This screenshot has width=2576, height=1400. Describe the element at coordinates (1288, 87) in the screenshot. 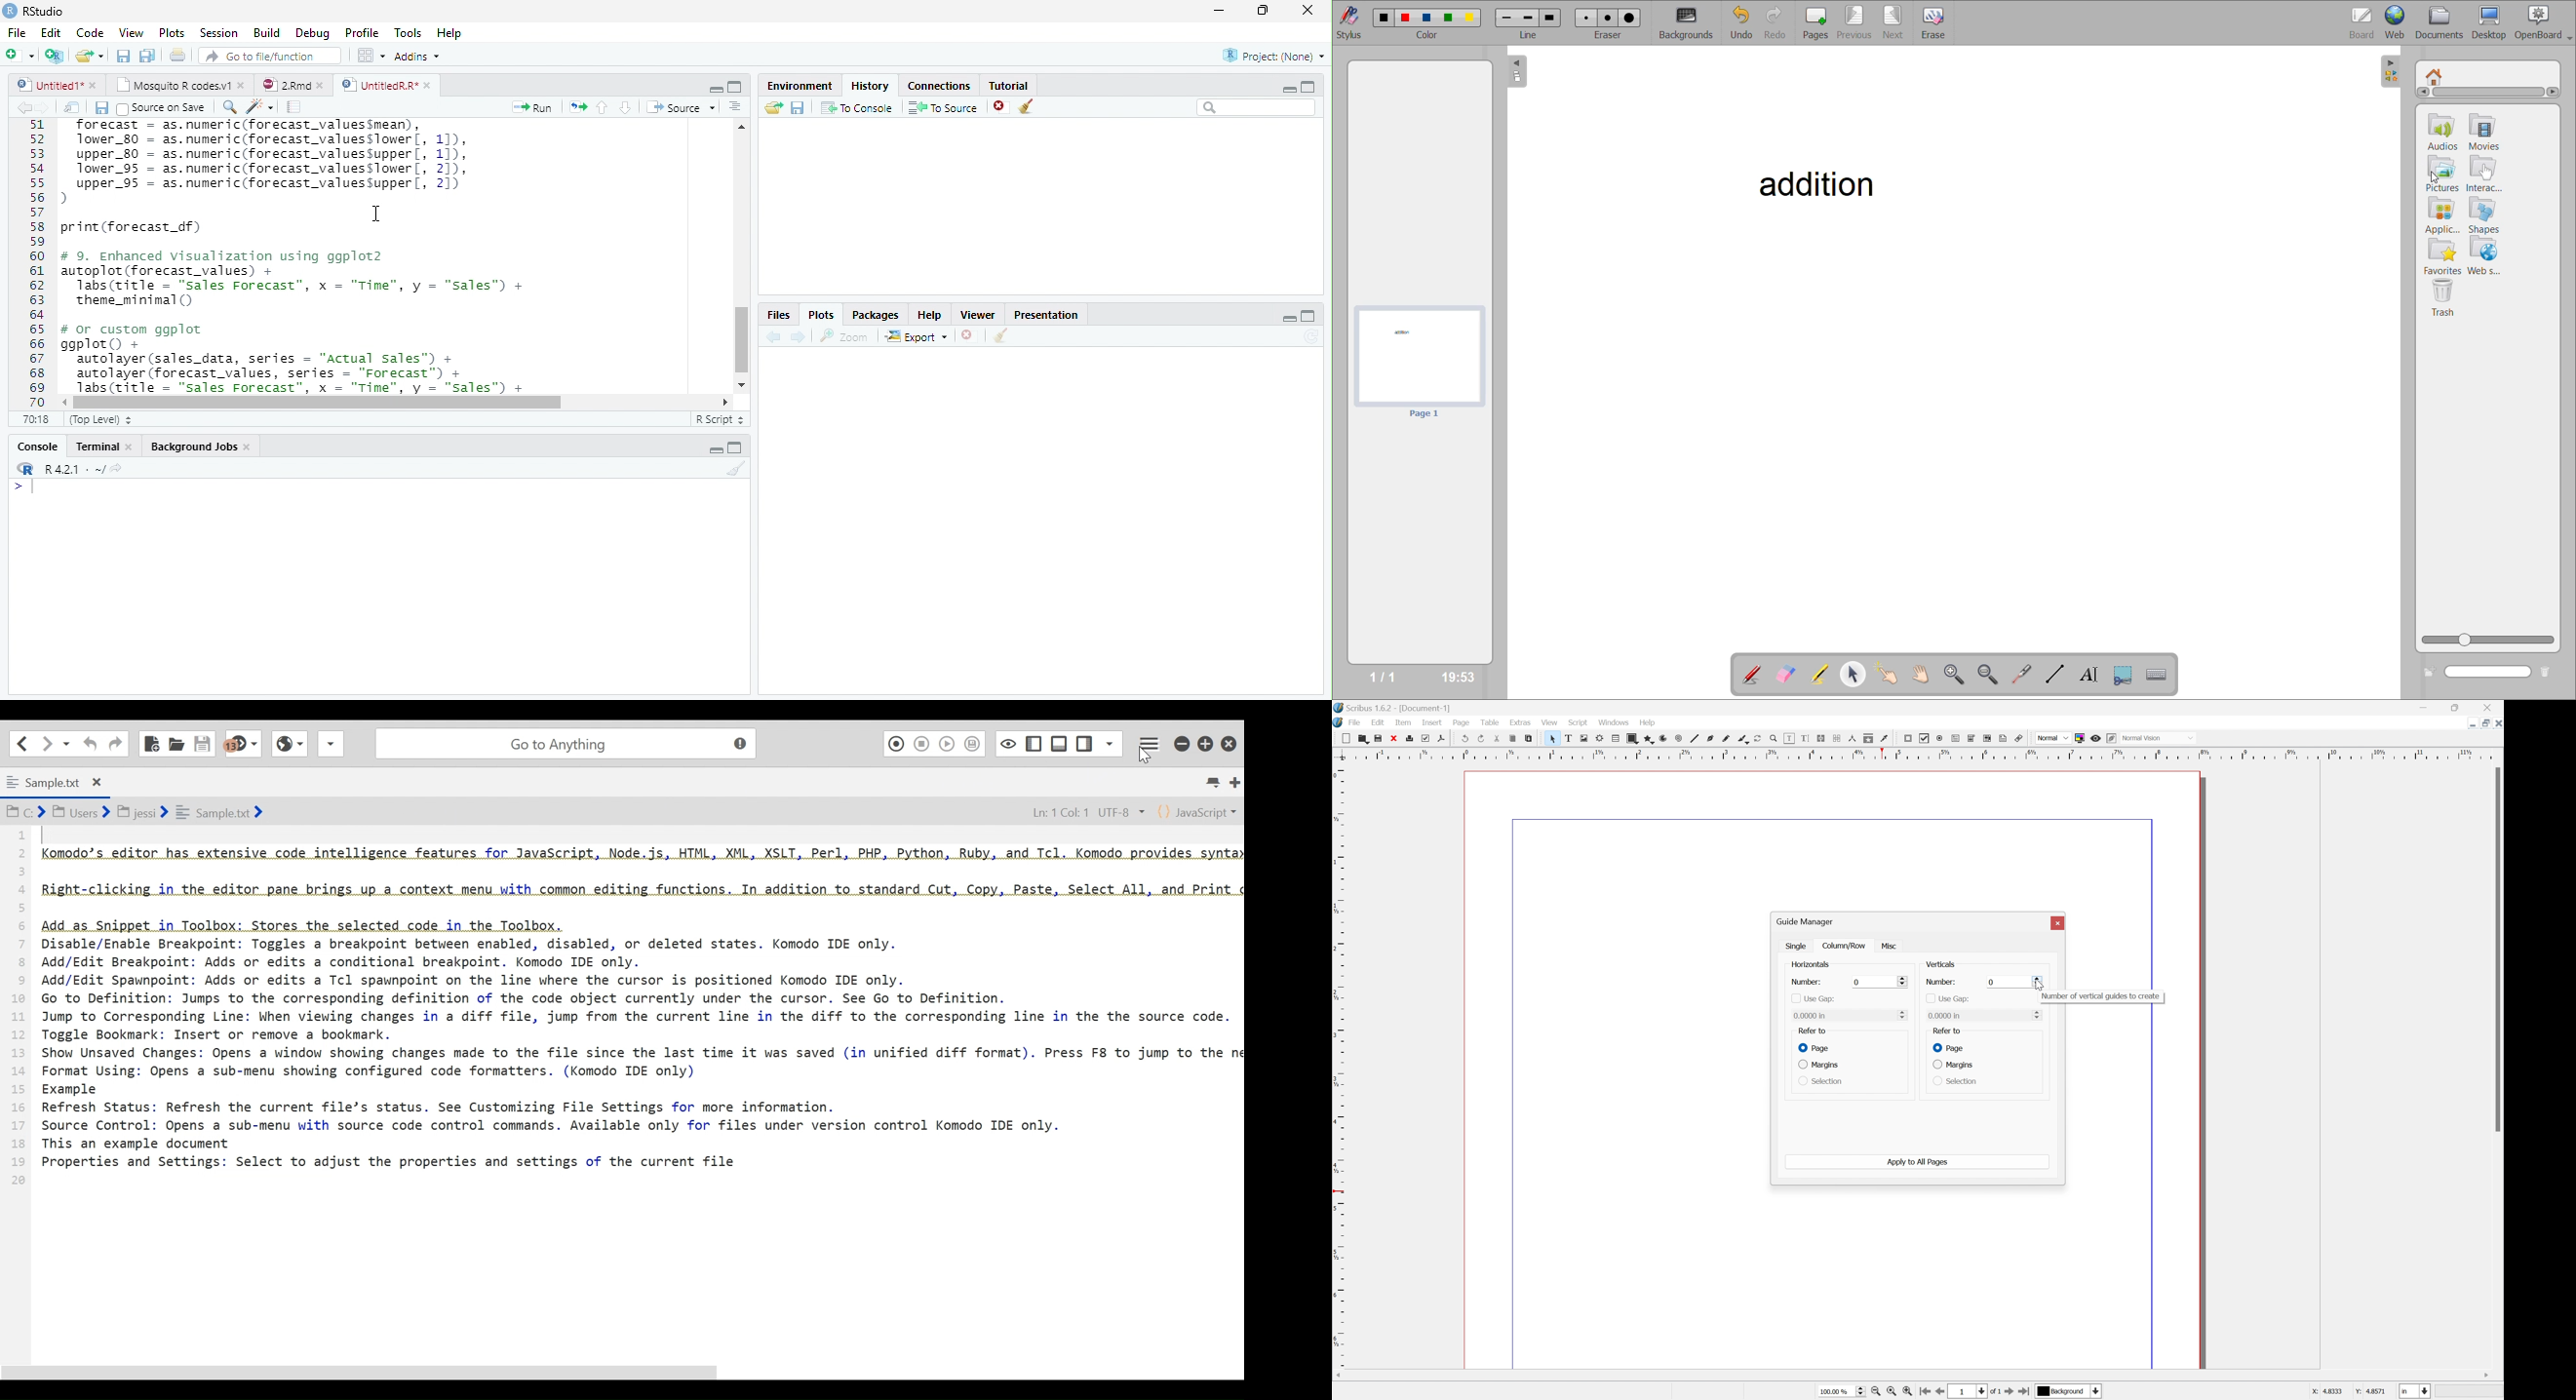

I see `Minimize` at that location.